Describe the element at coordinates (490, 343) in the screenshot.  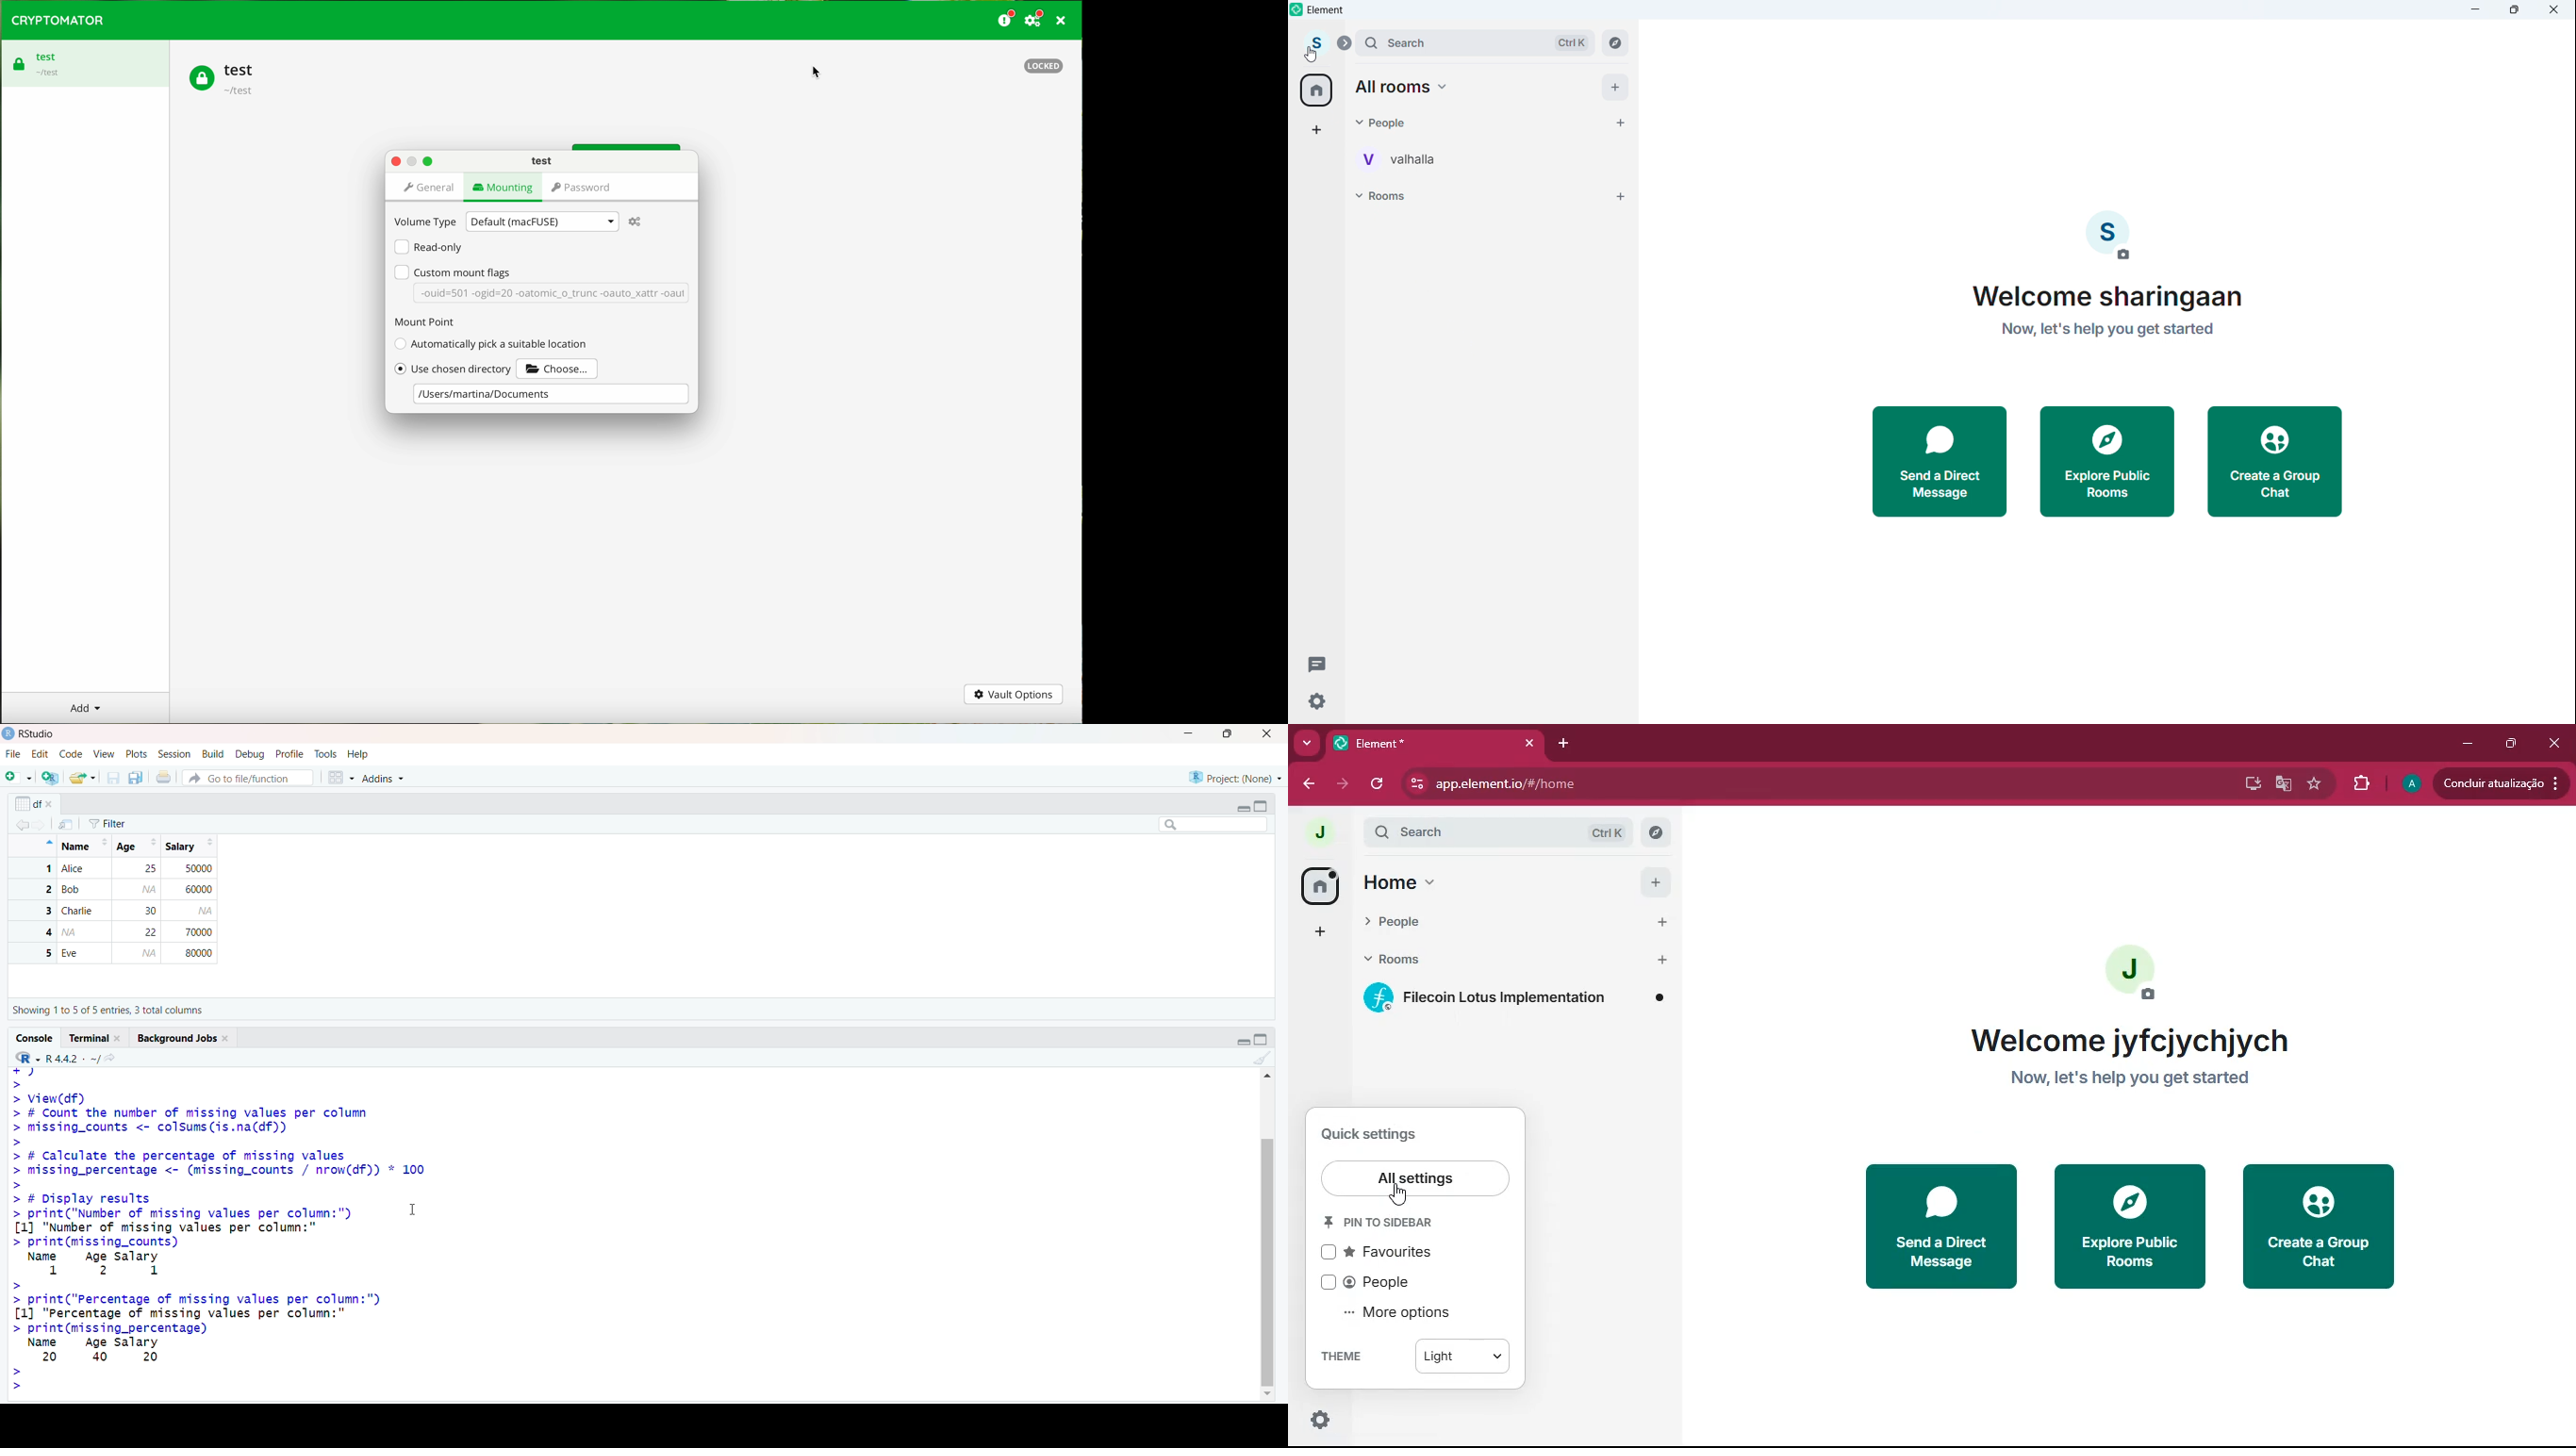
I see `automatically pick a suitable location` at that location.